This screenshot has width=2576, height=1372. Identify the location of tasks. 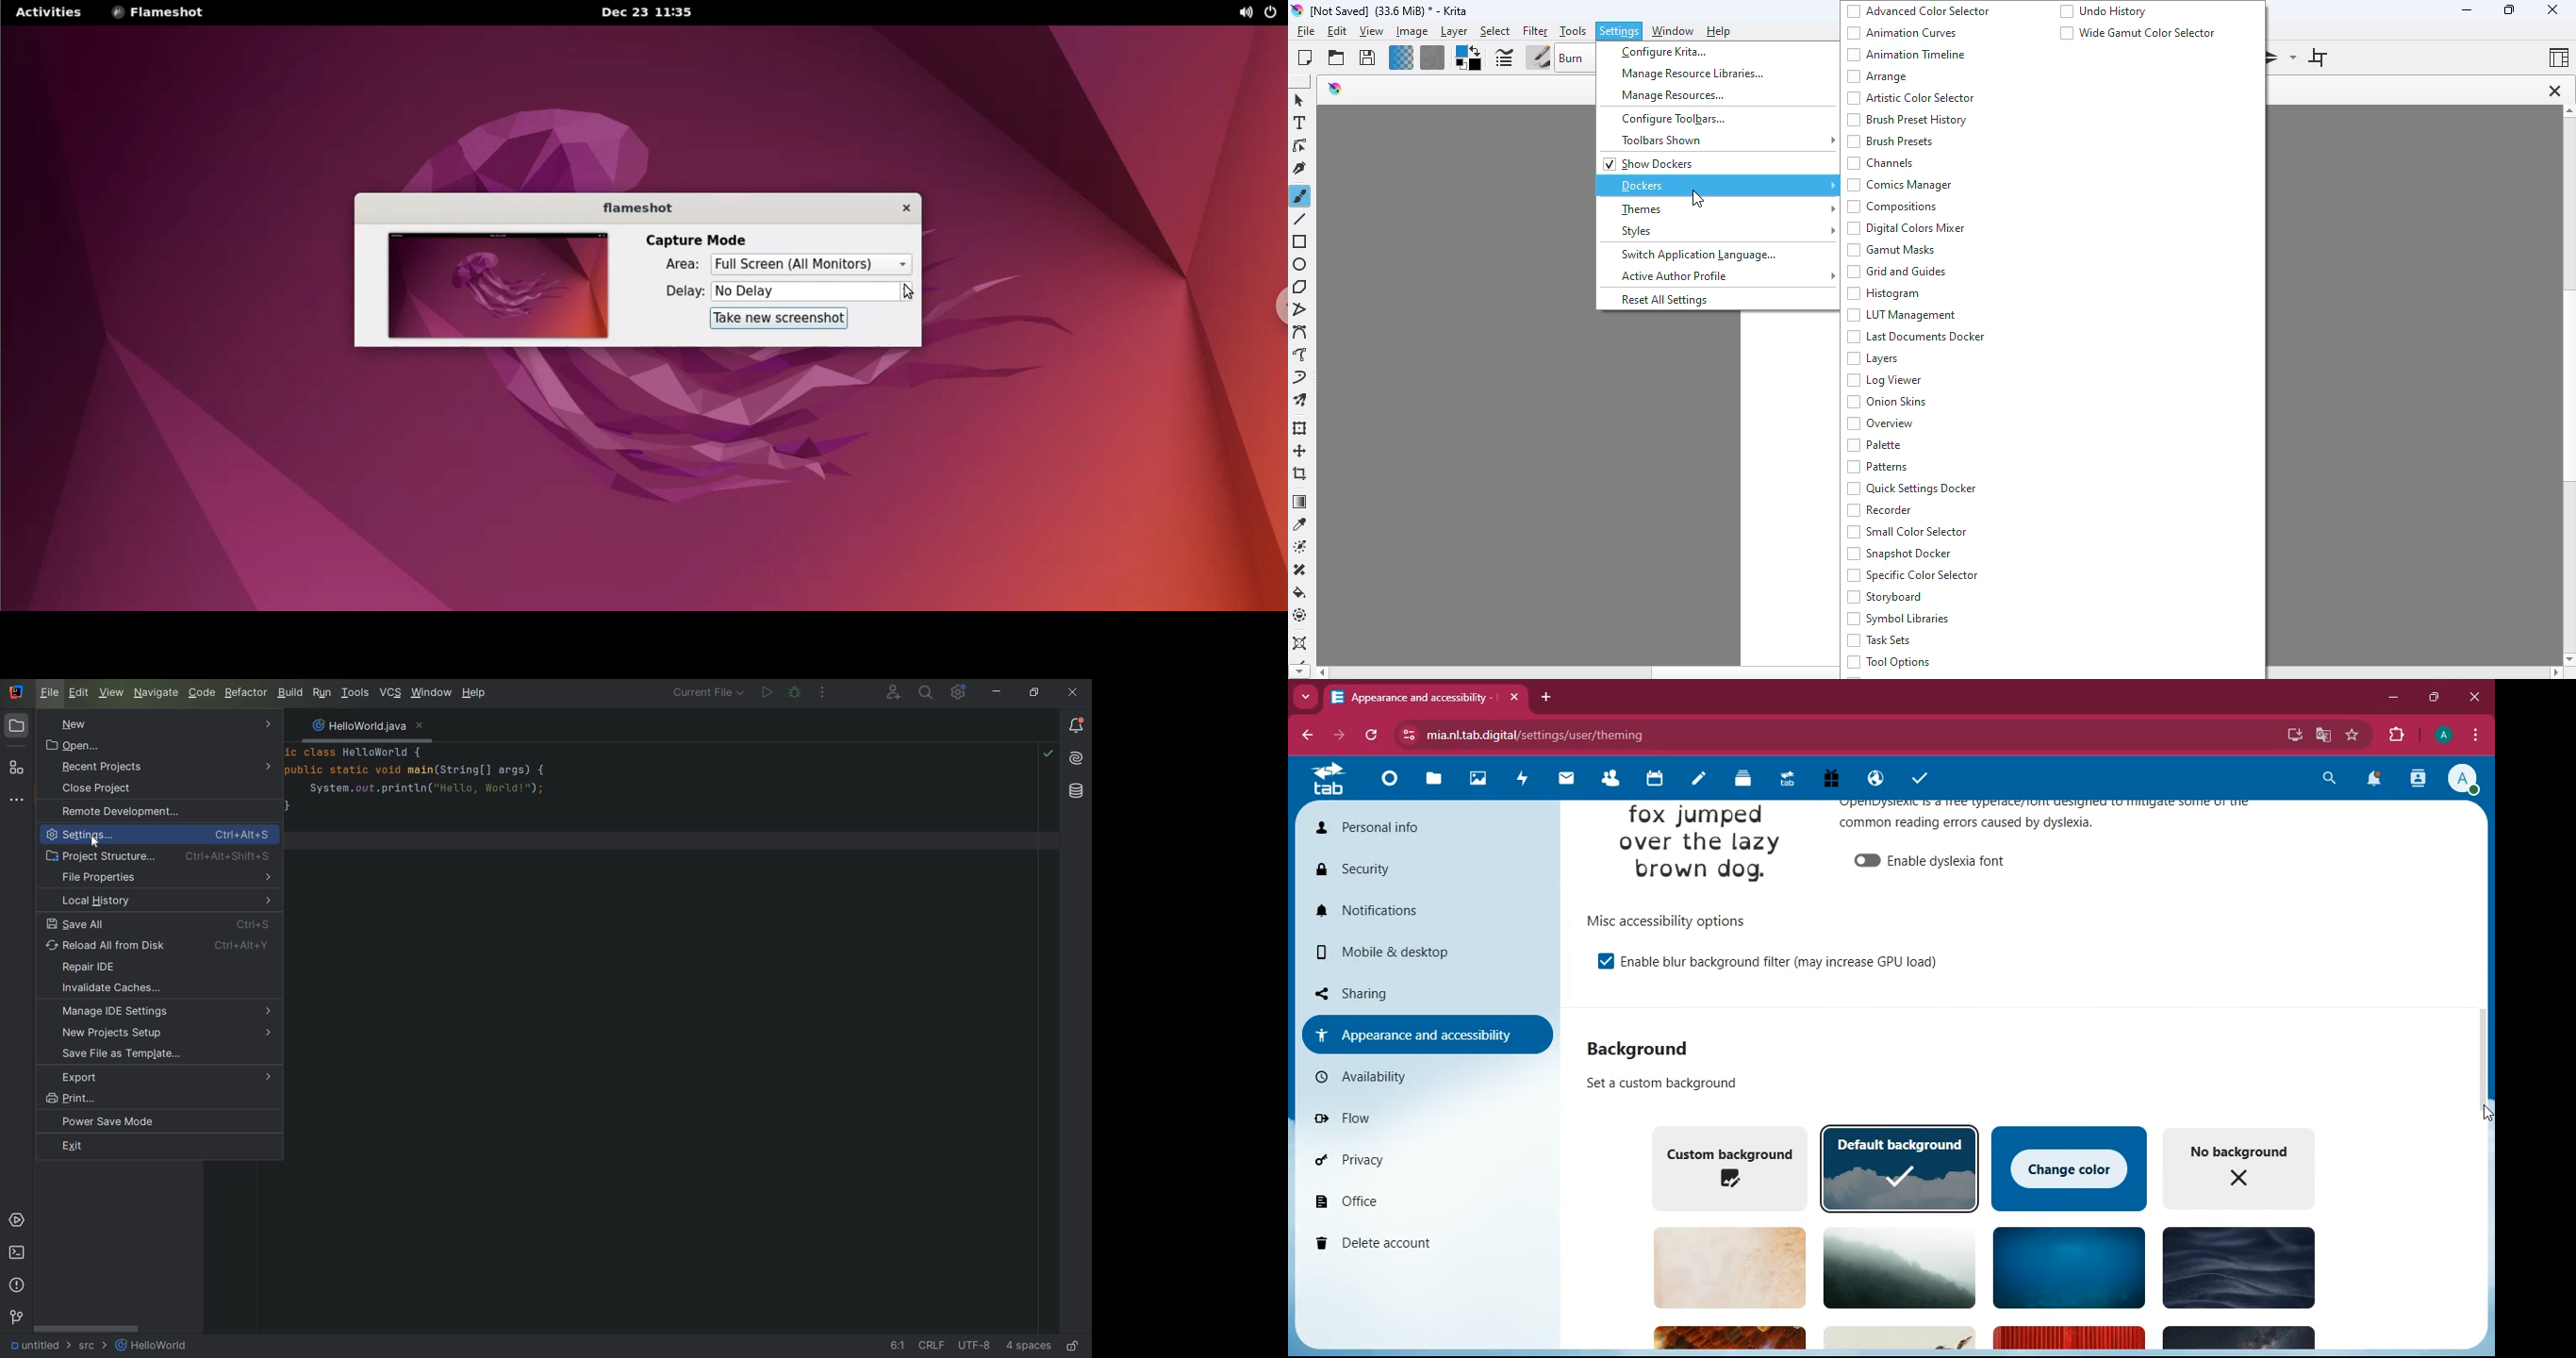
(1918, 782).